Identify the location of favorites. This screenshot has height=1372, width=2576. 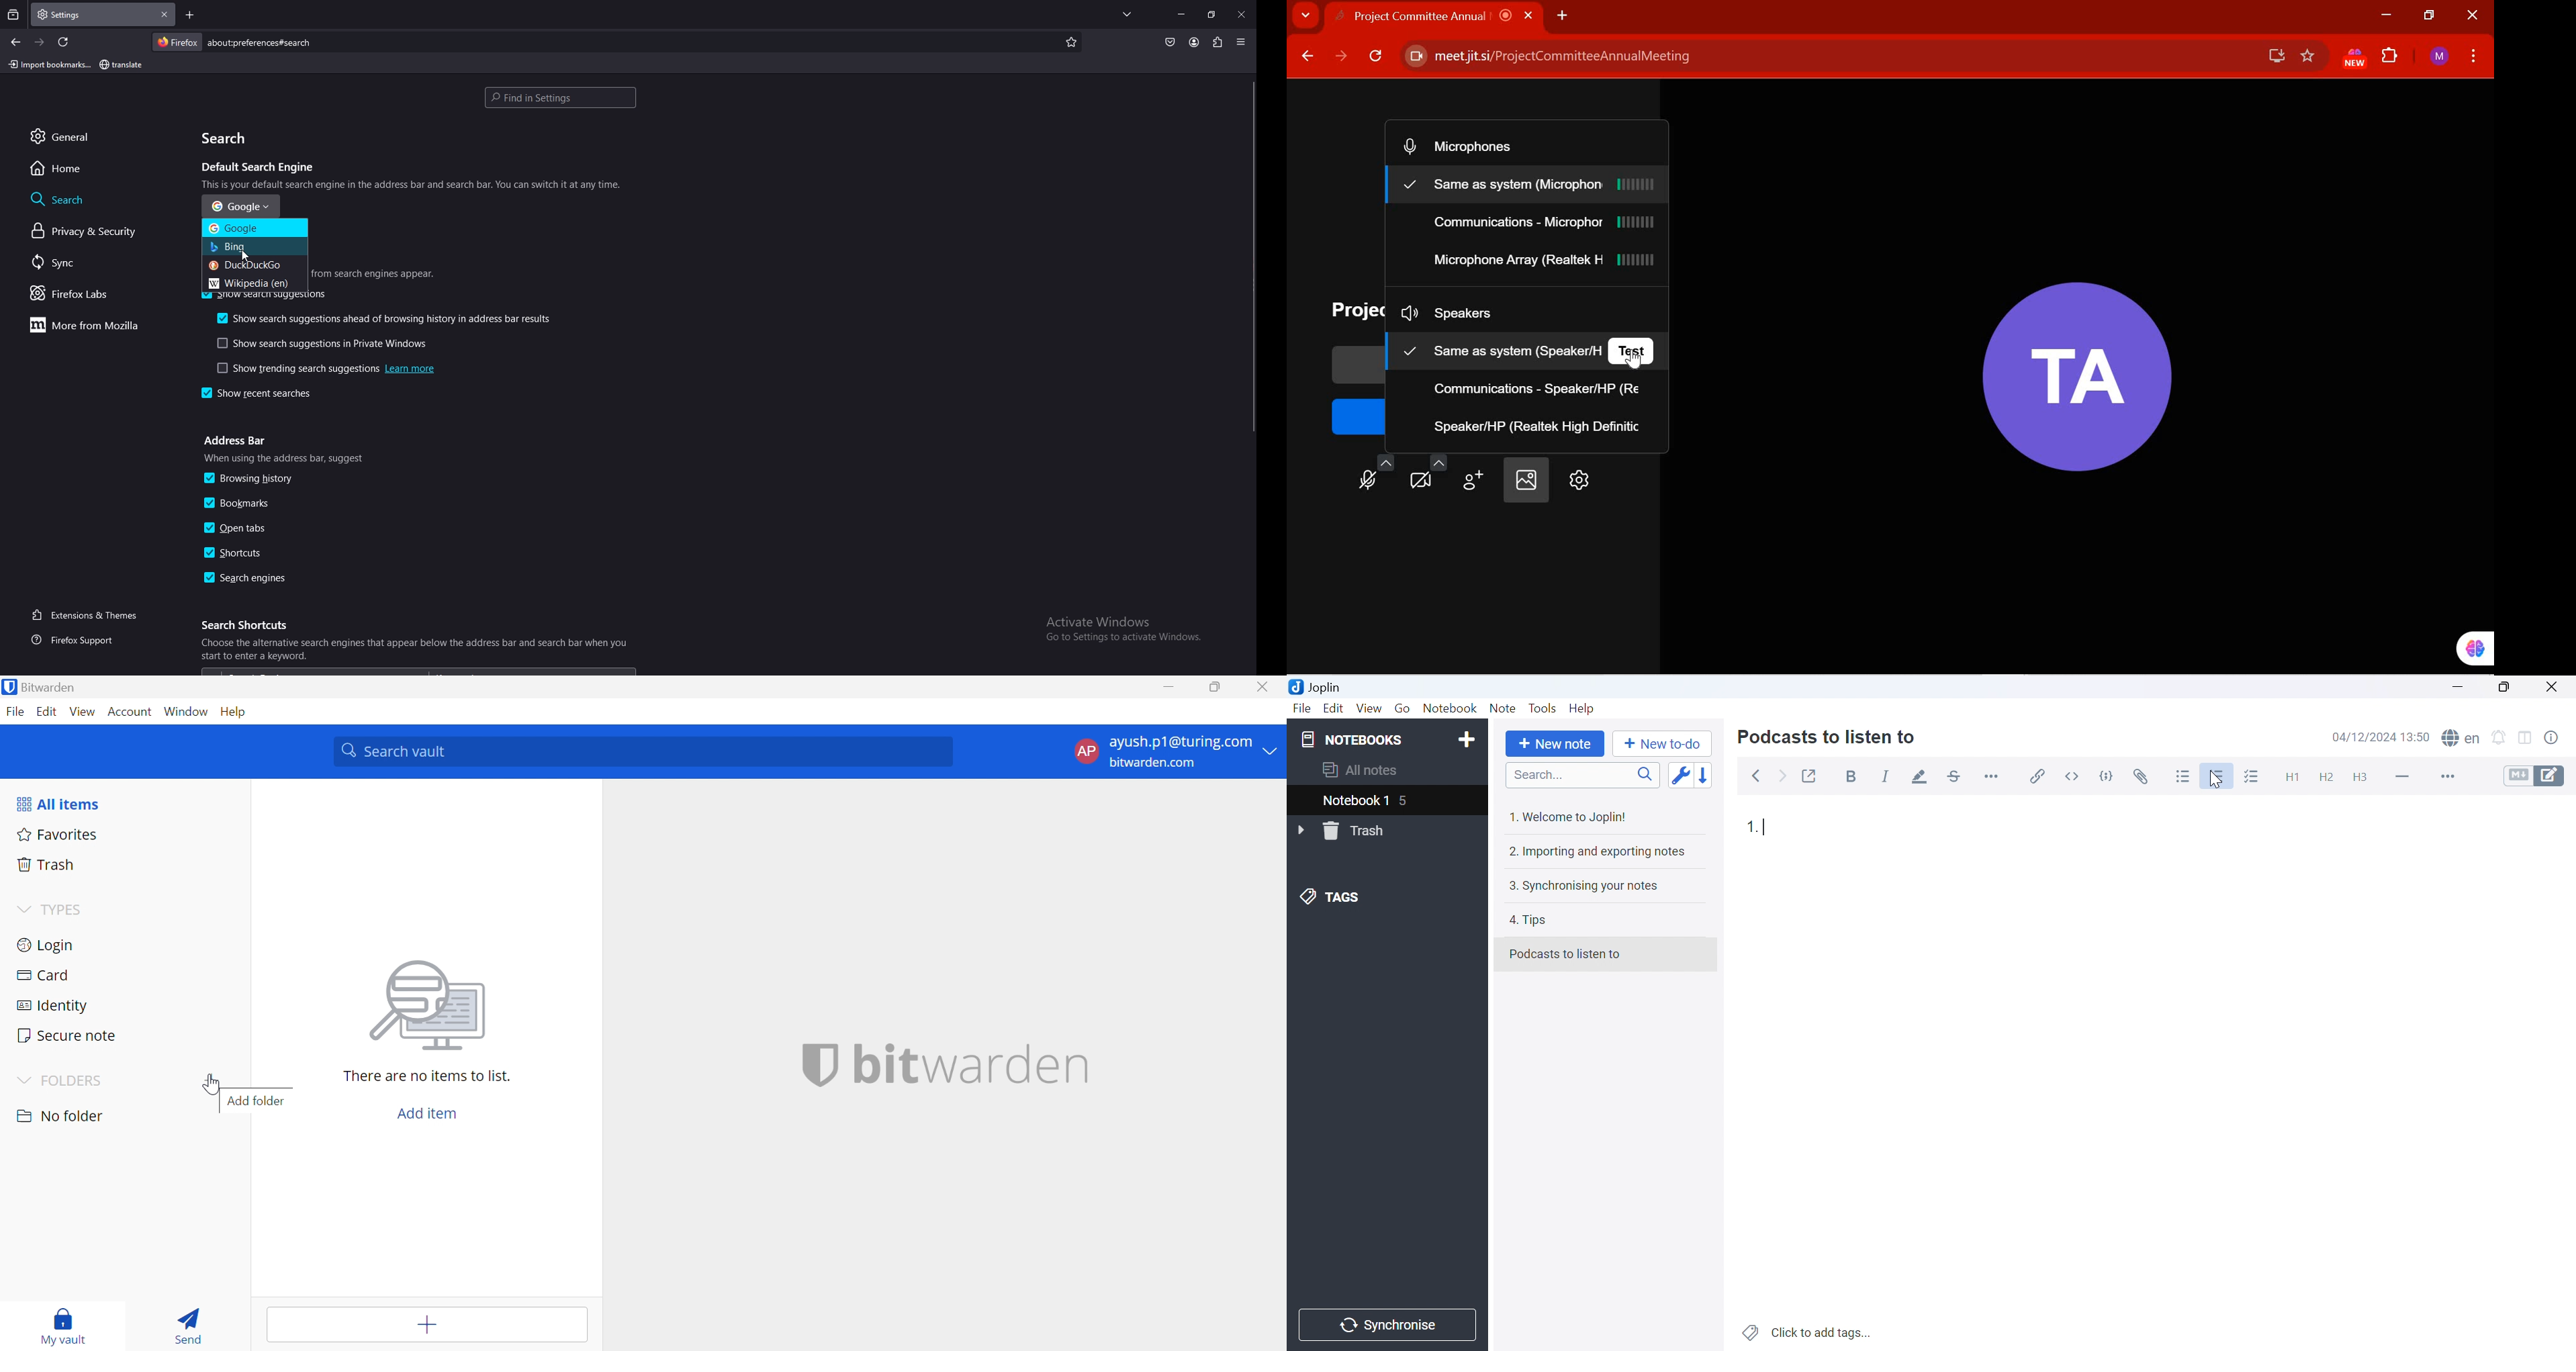
(1069, 41).